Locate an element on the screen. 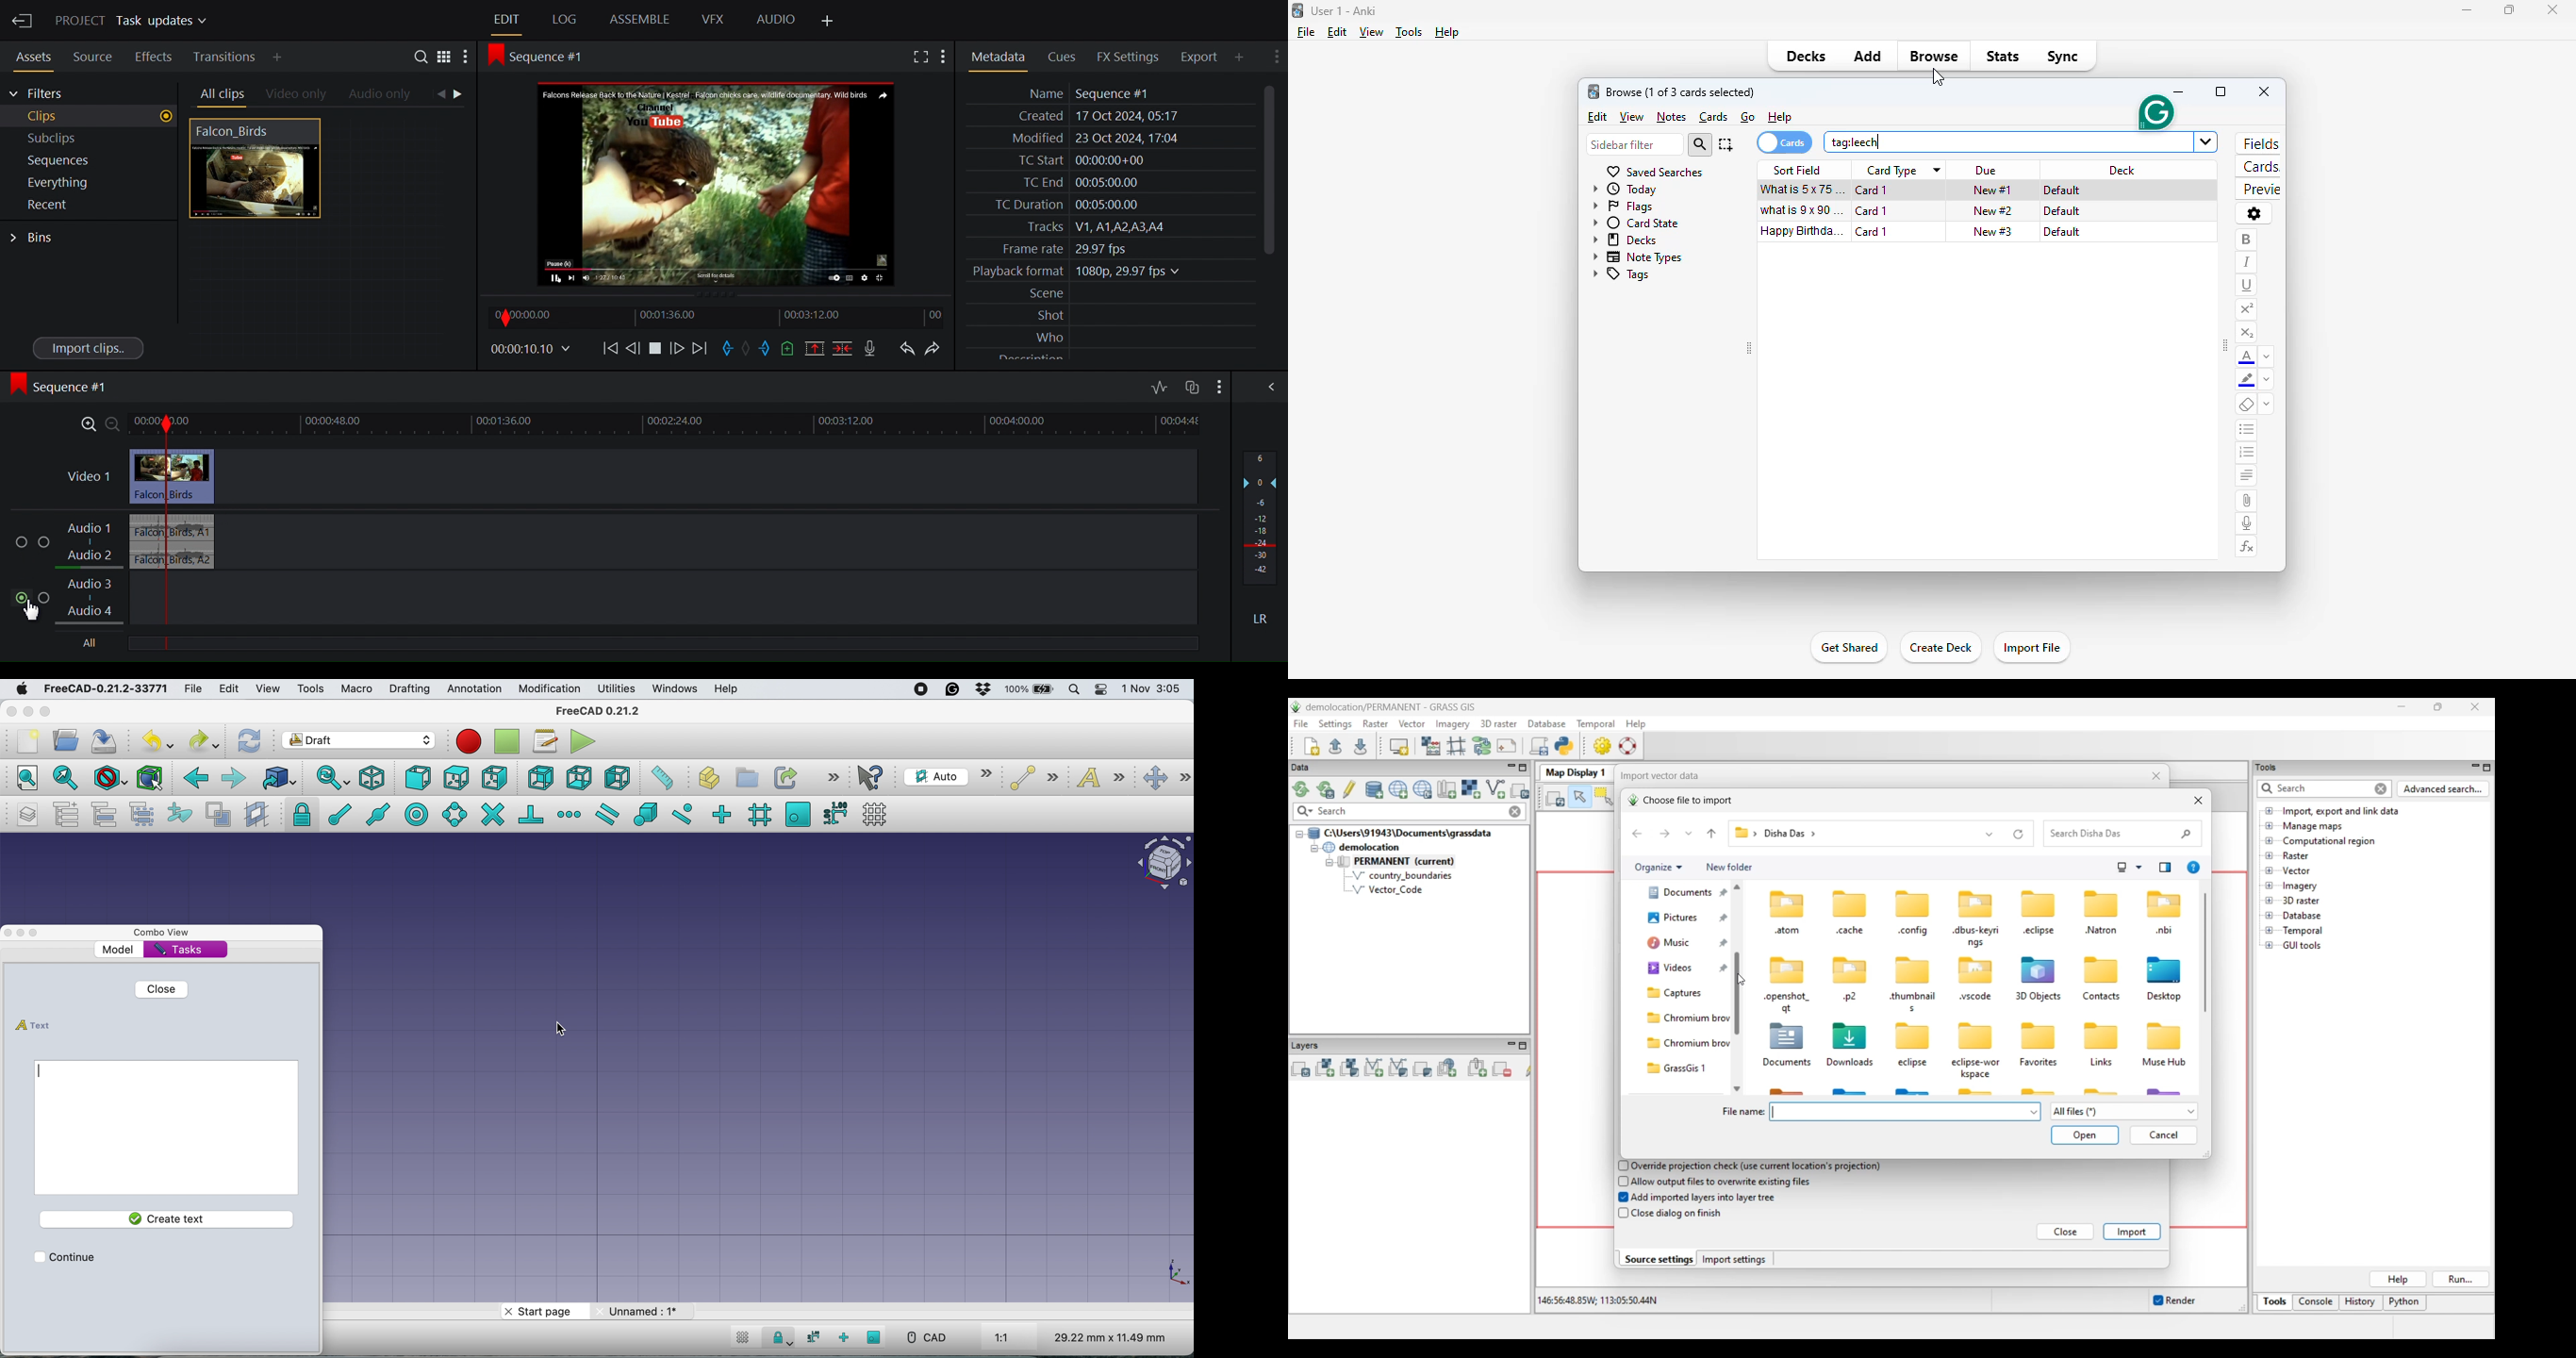 This screenshot has height=1372, width=2576. Clip to go forward is located at coordinates (462, 94).